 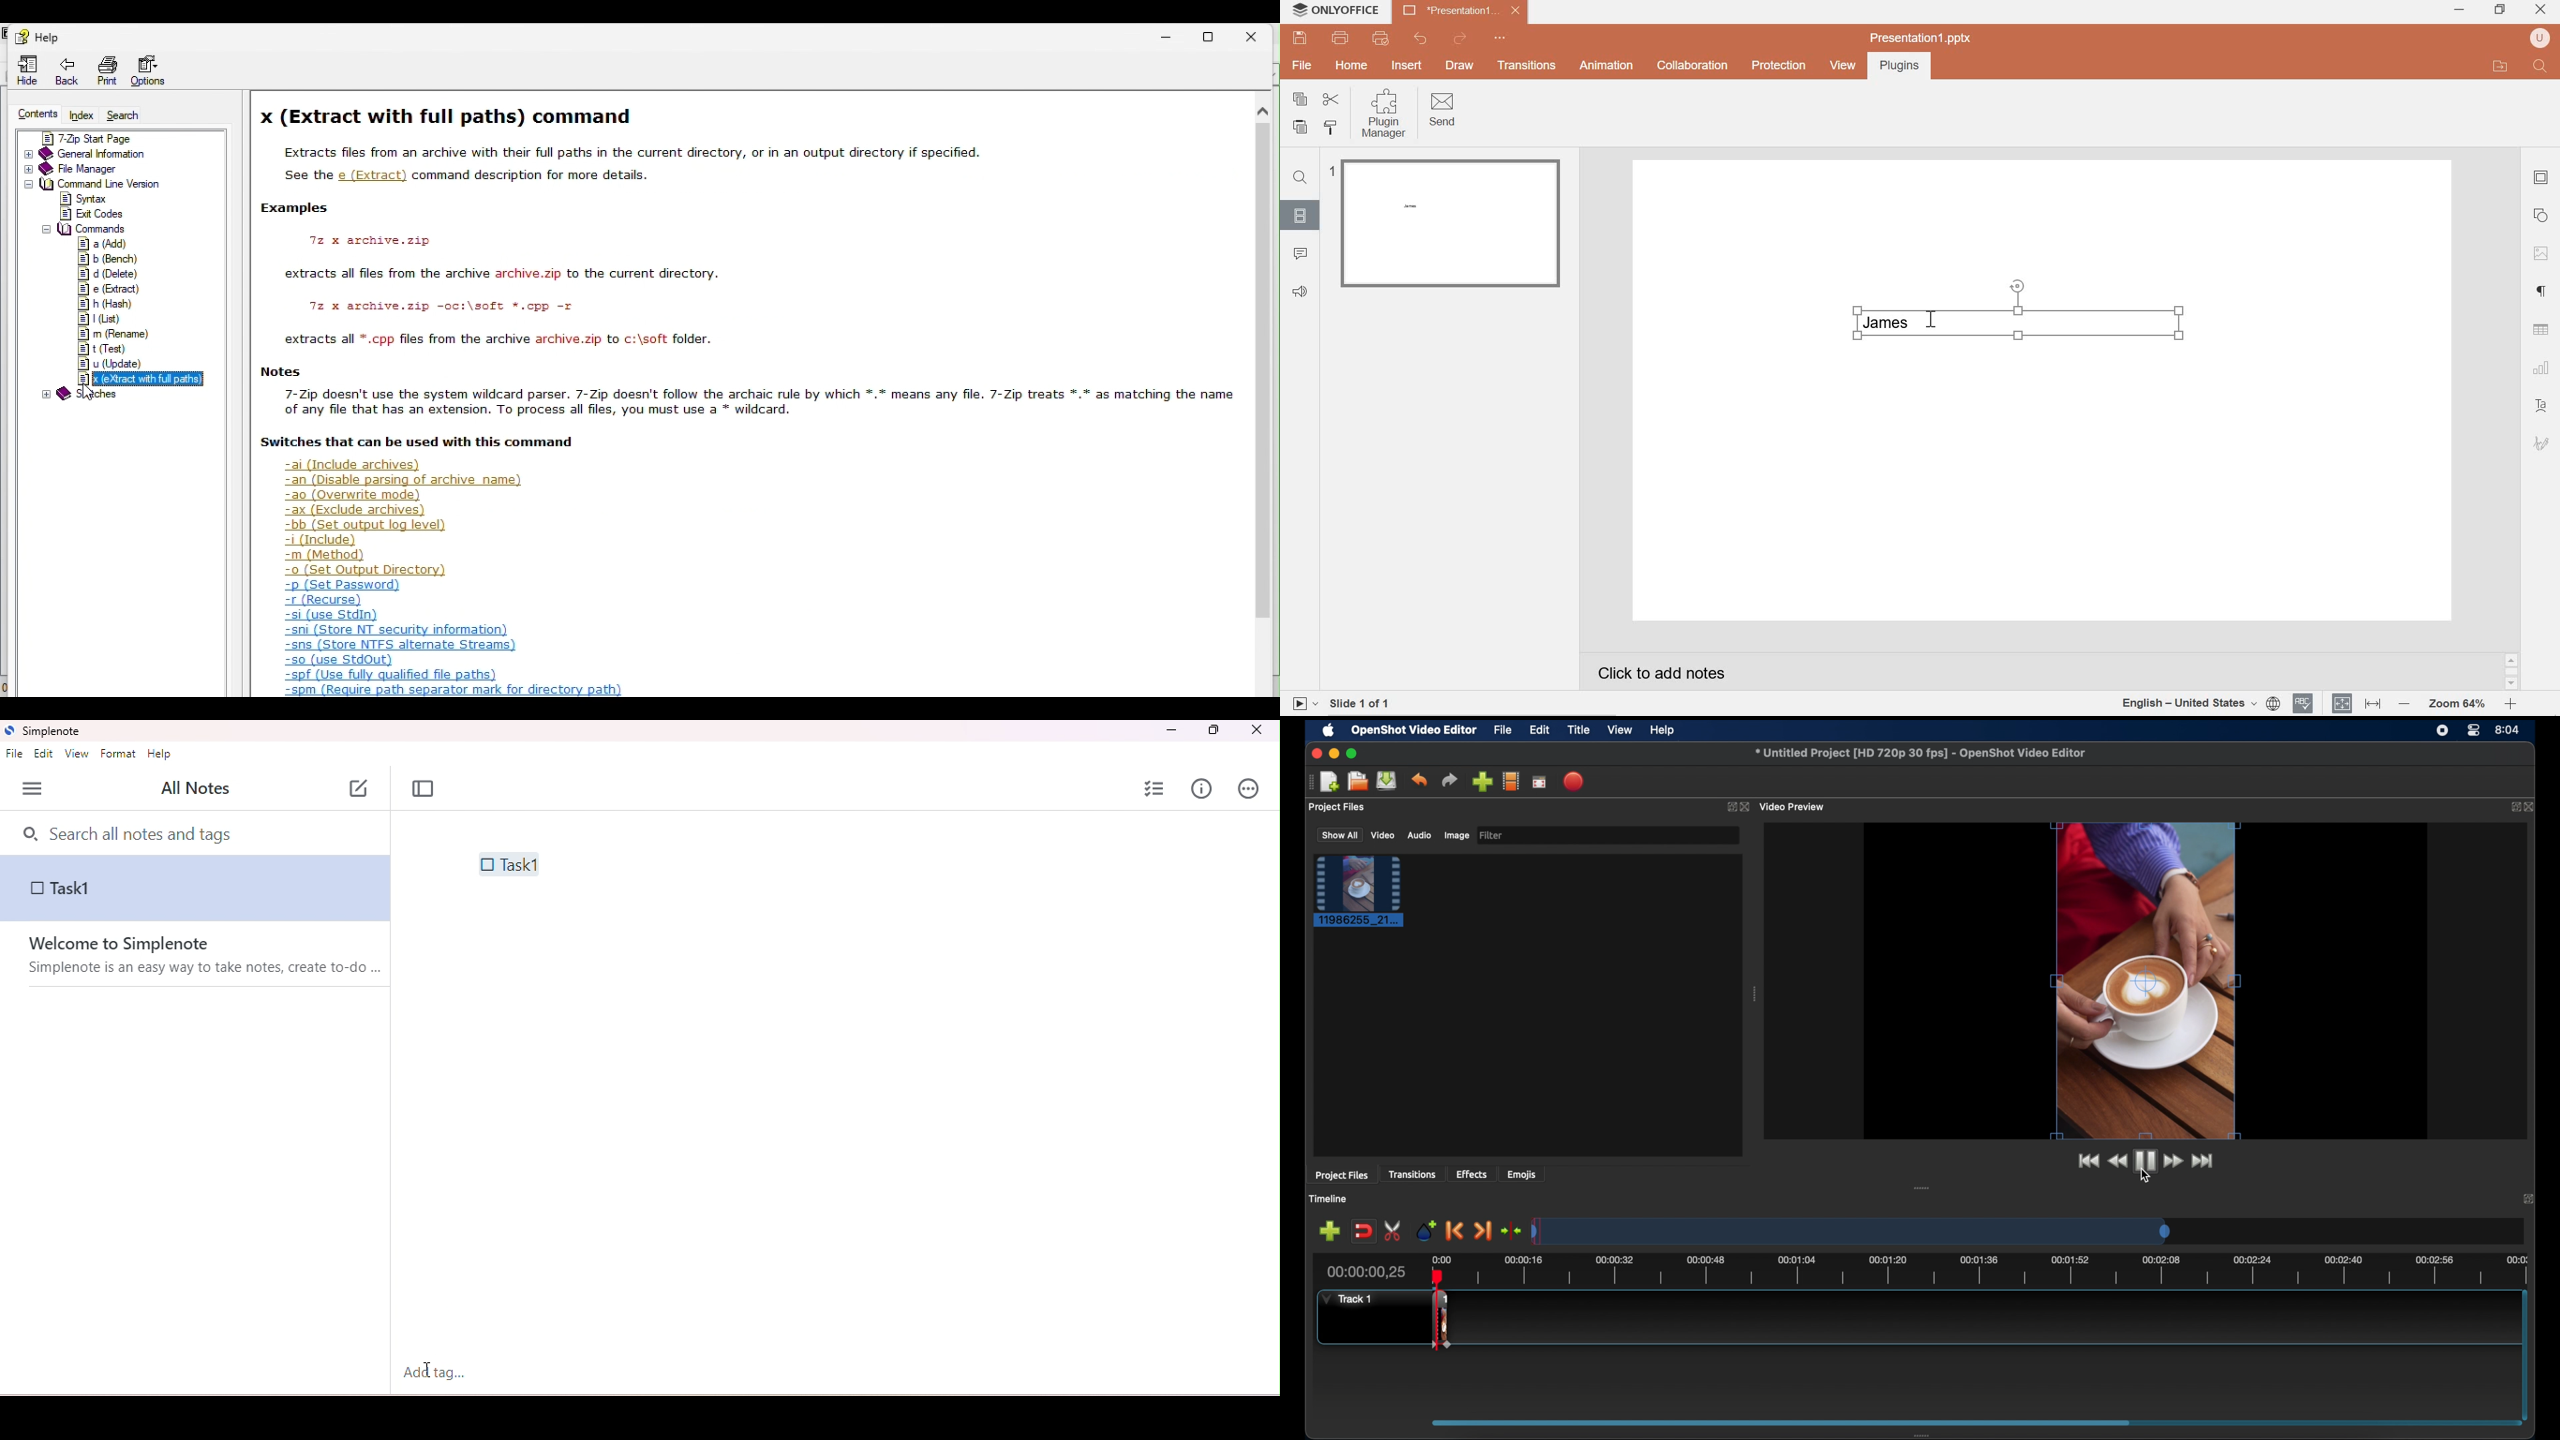 I want to click on Feedback & support, so click(x=1300, y=291).